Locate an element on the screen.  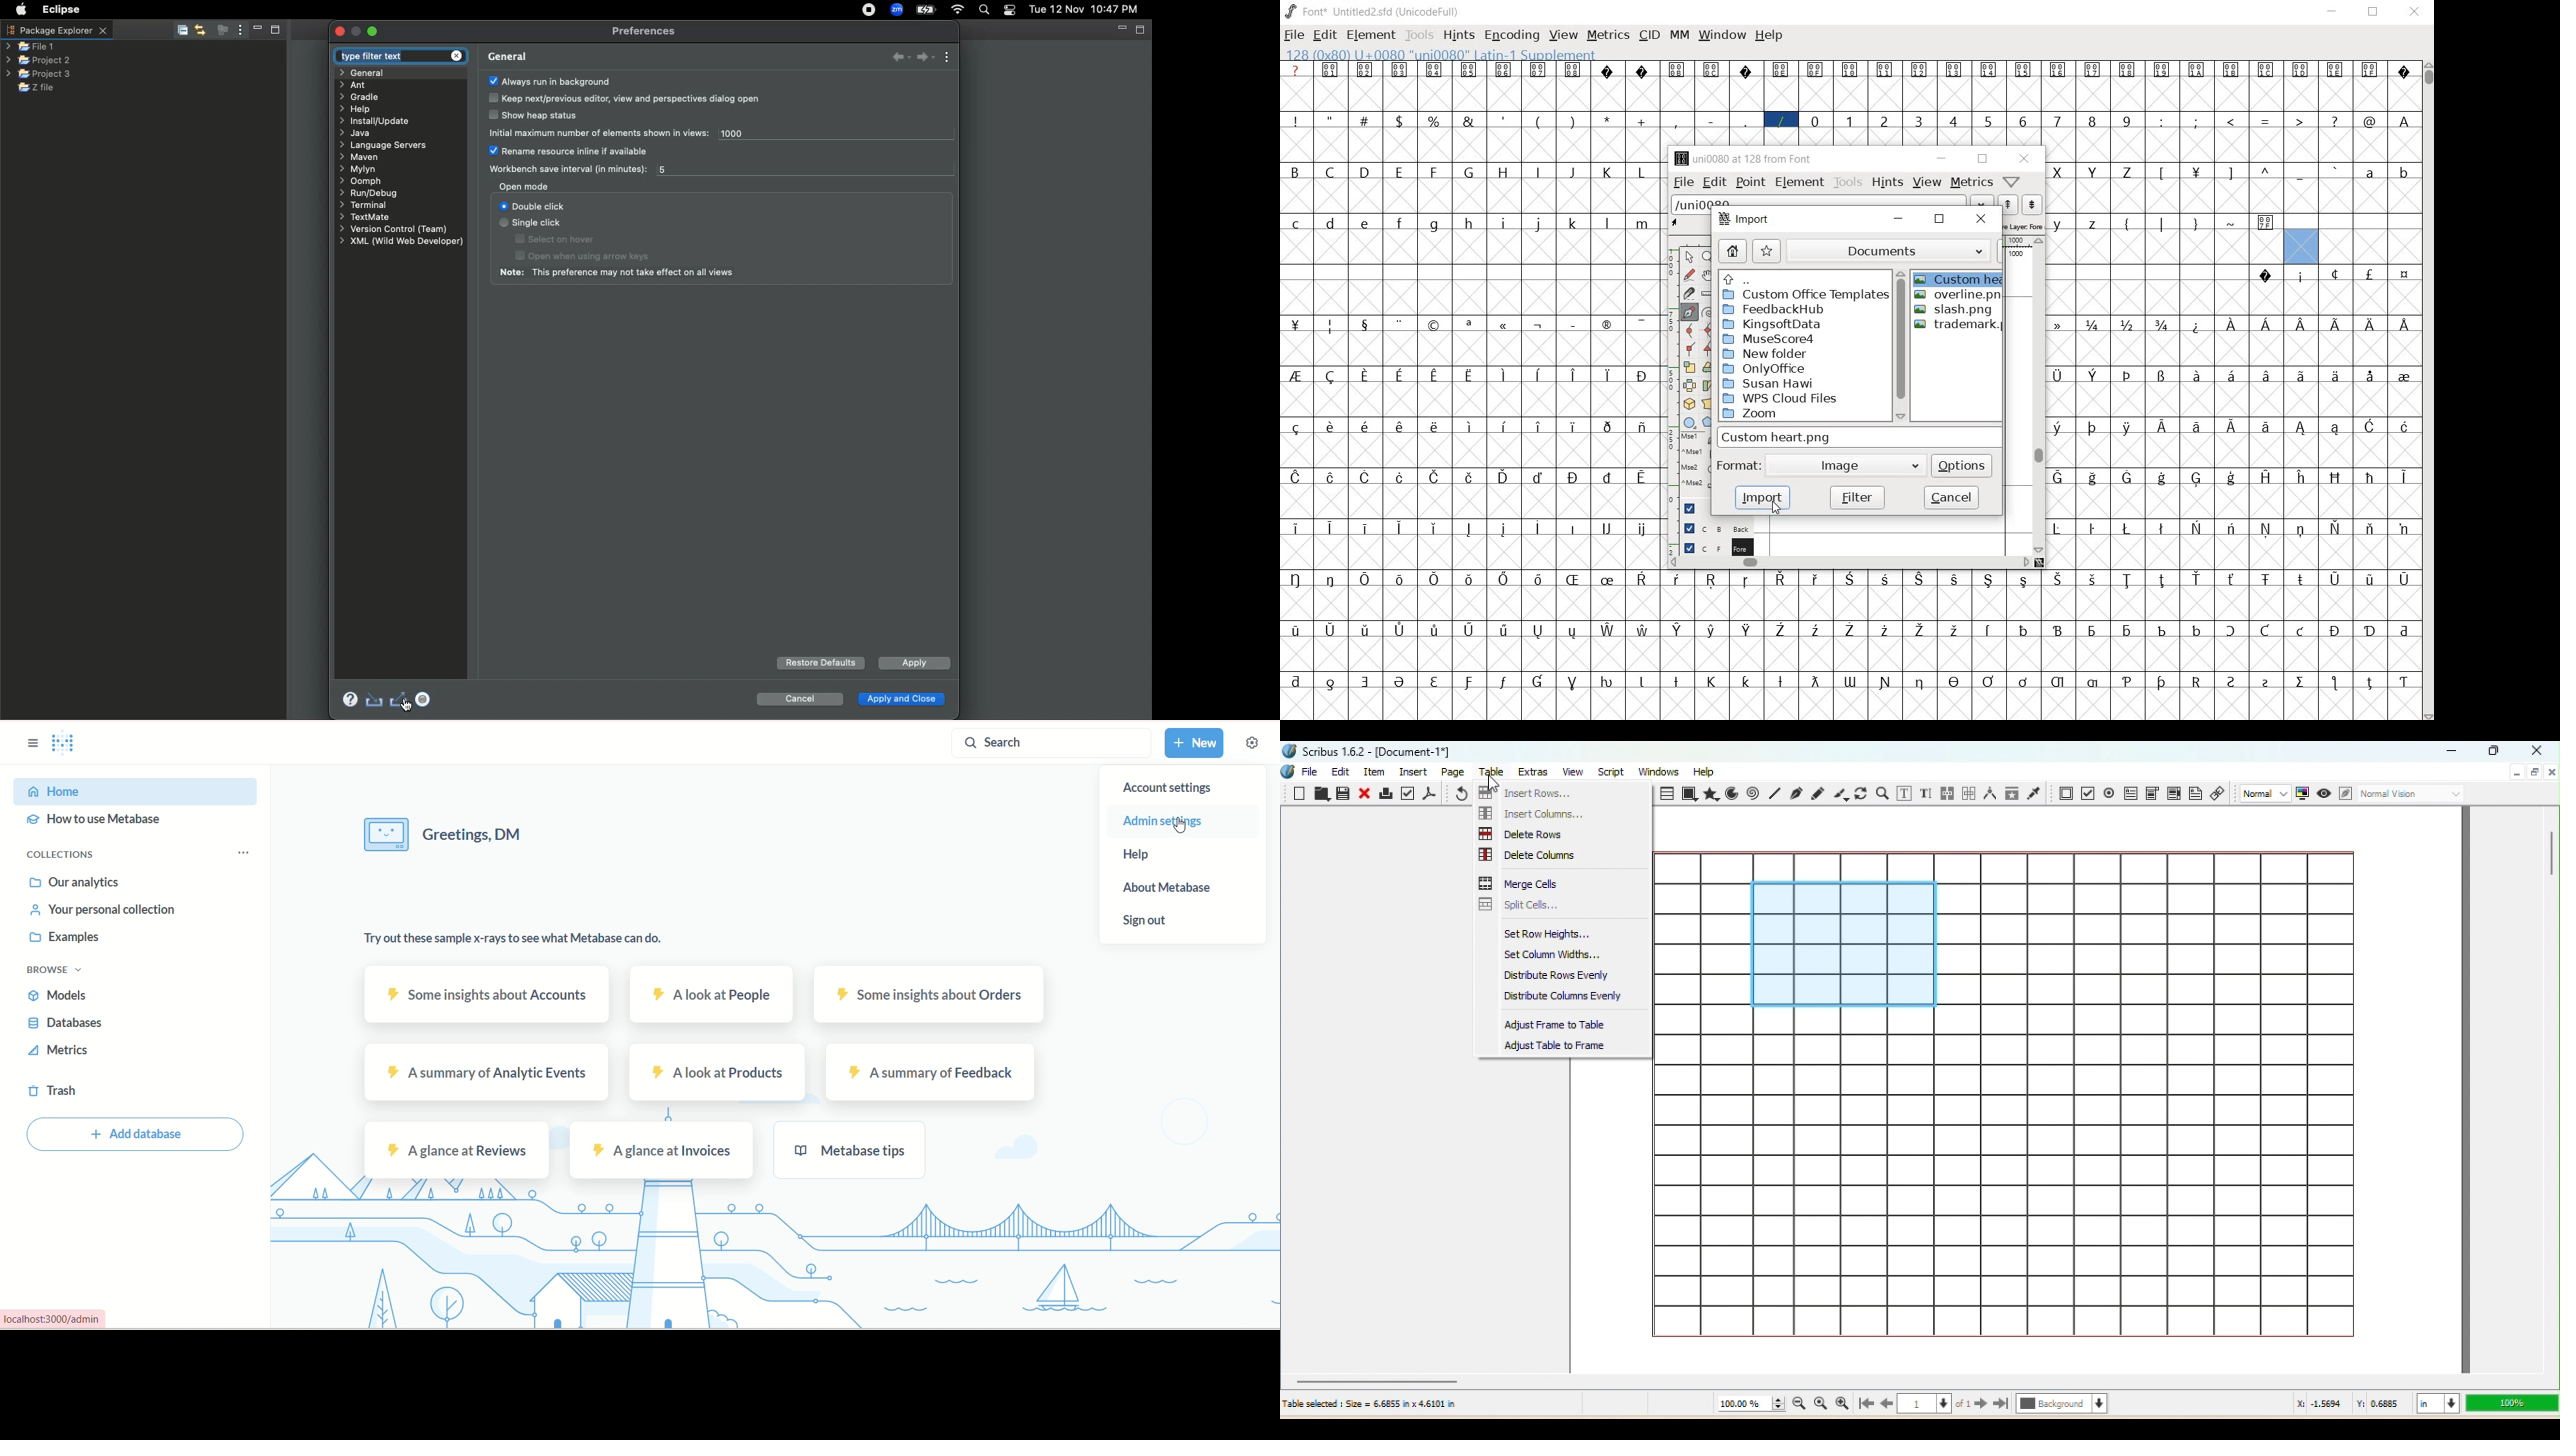
glyph is located at coordinates (1331, 629).